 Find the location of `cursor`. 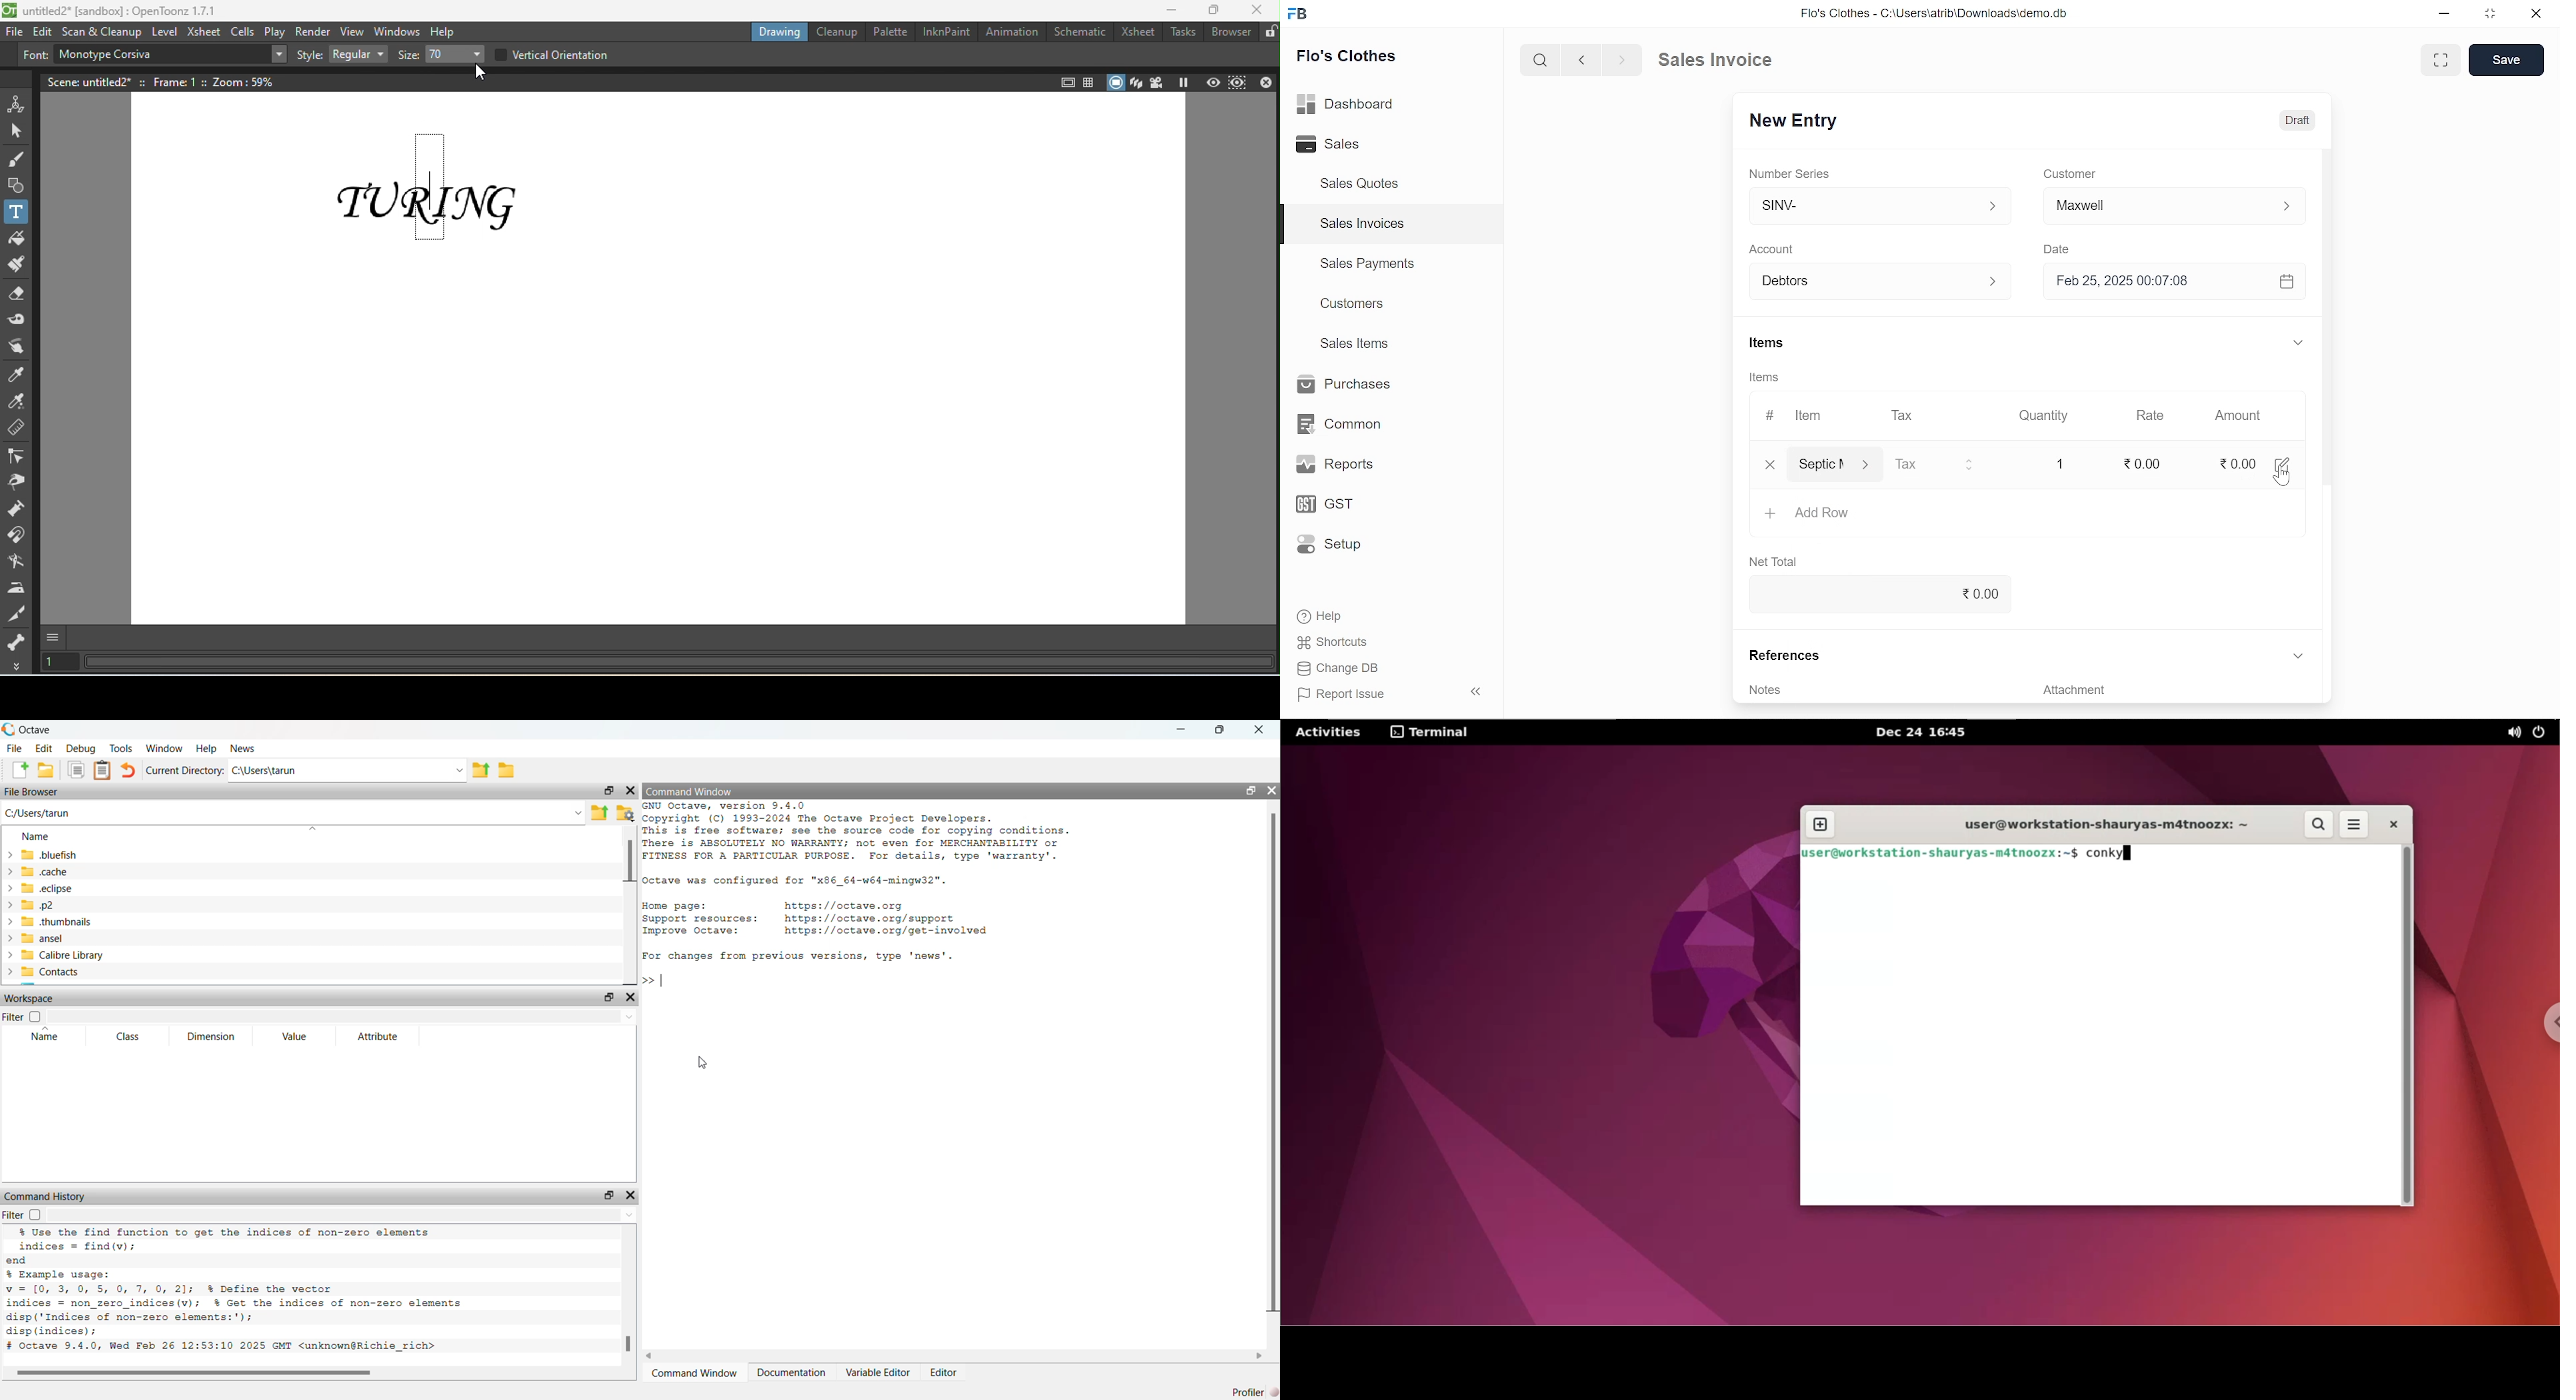

cursor is located at coordinates (705, 1061).